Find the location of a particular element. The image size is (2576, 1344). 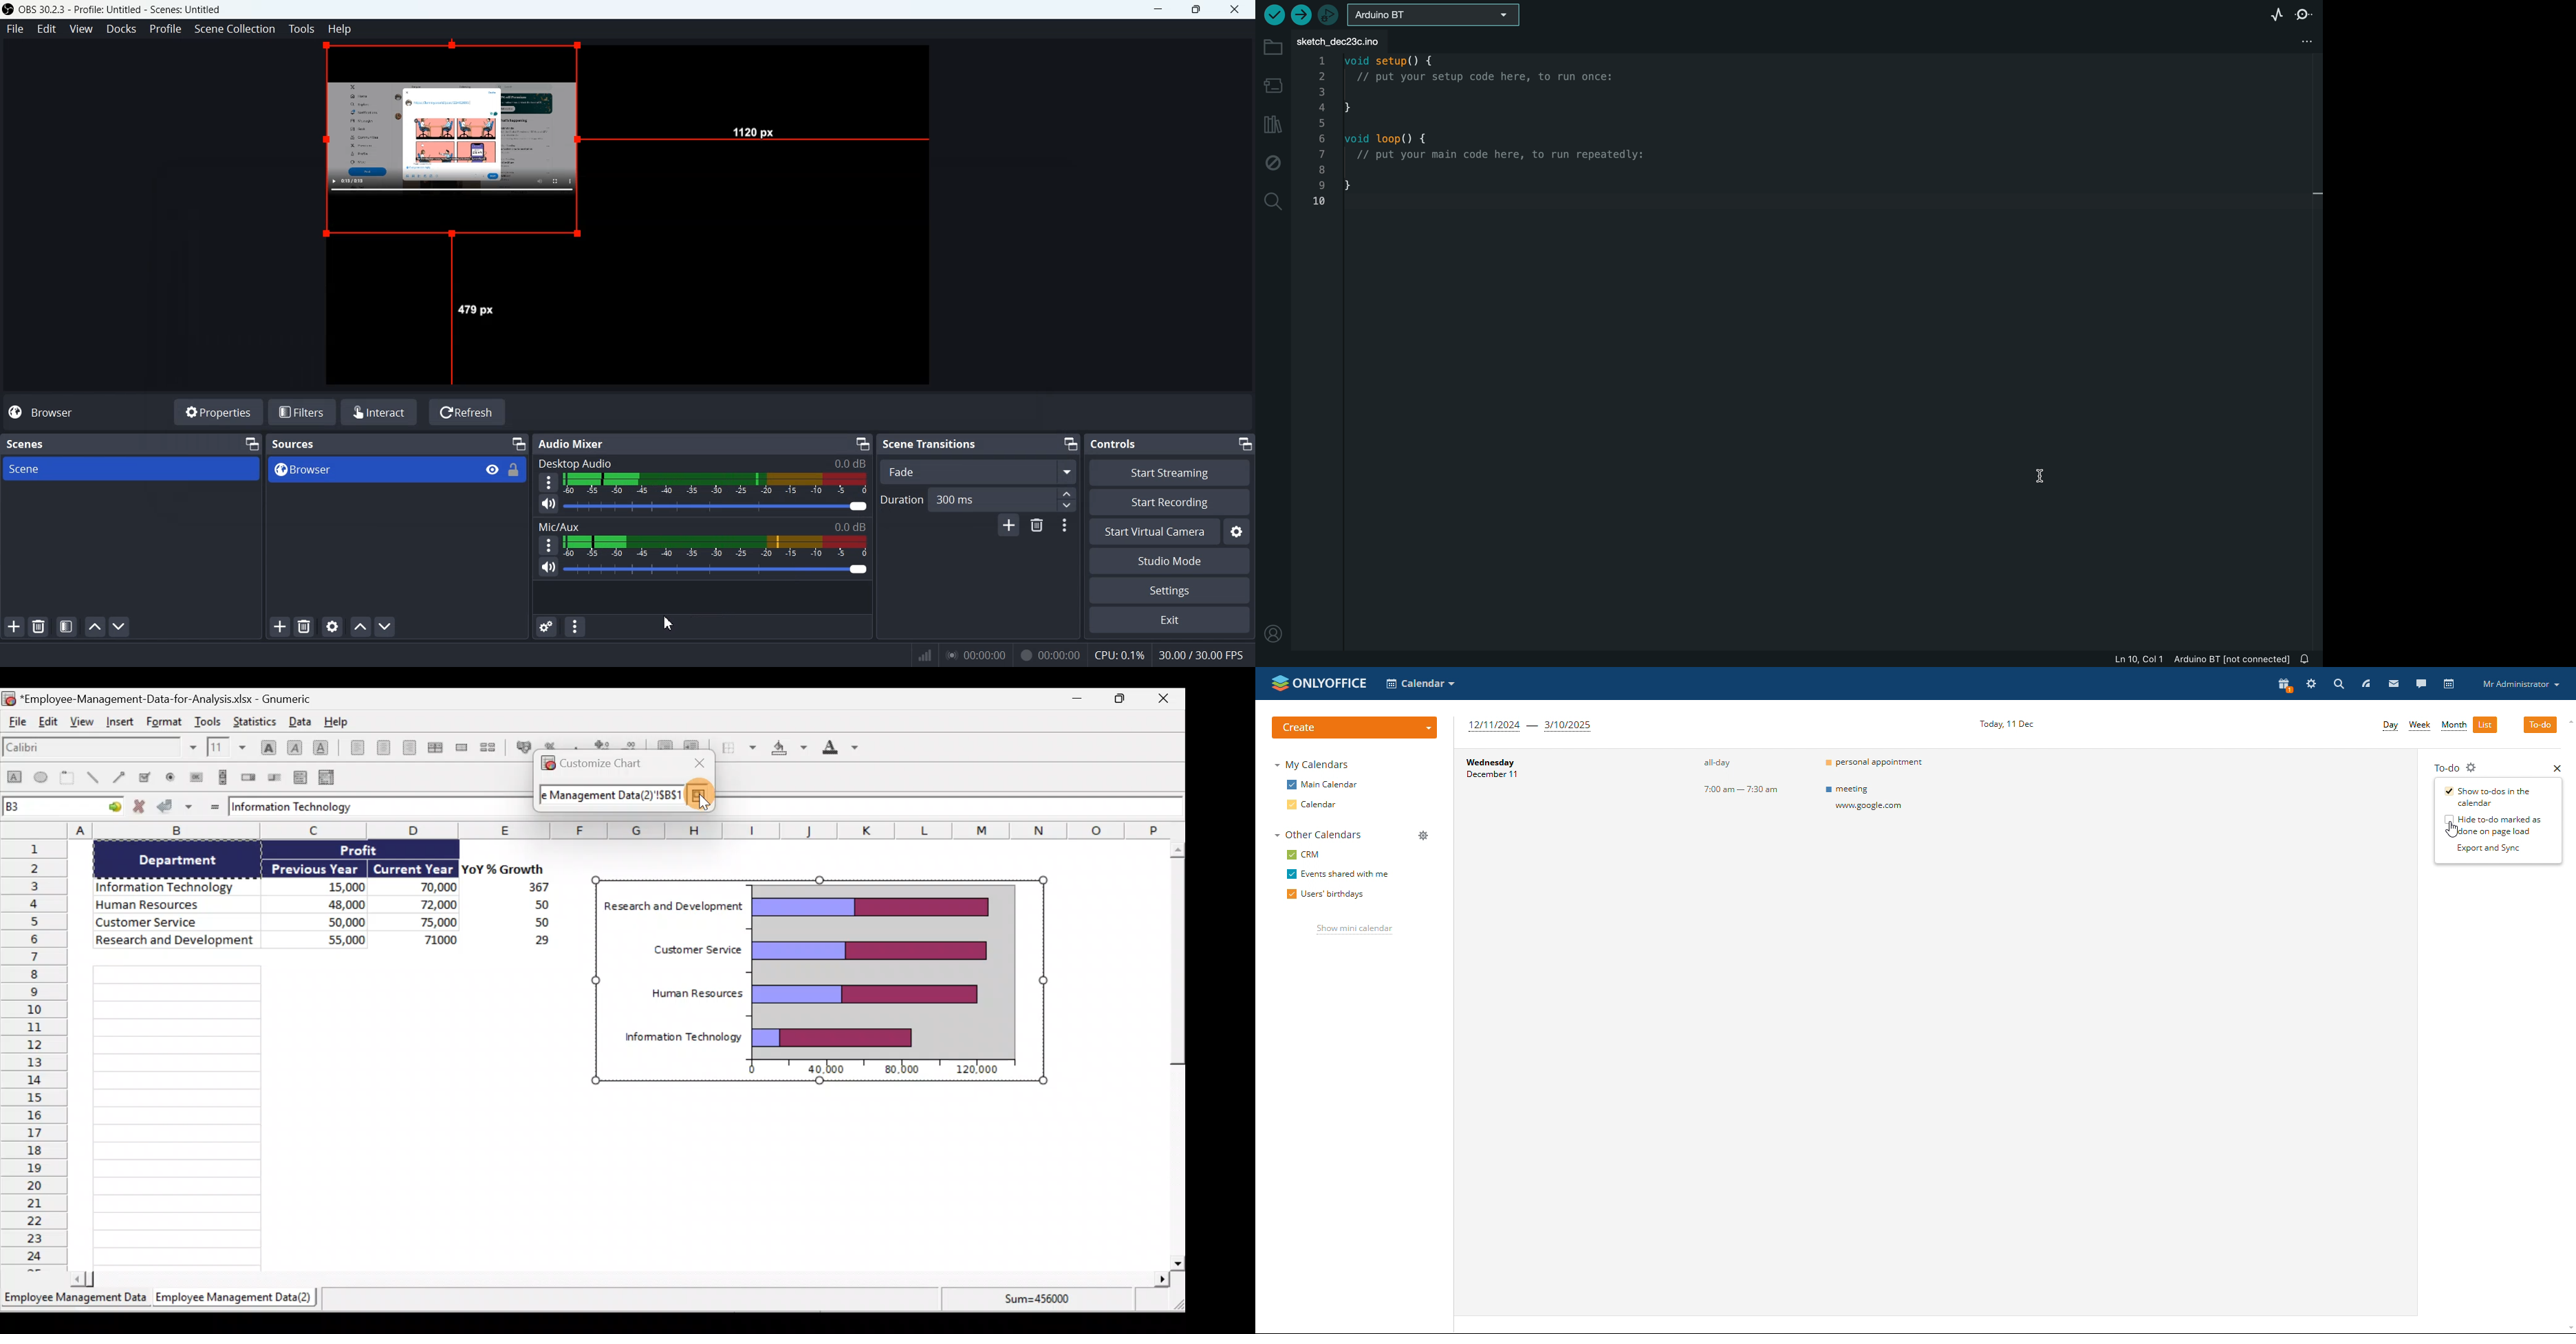

day view is located at coordinates (2390, 726).